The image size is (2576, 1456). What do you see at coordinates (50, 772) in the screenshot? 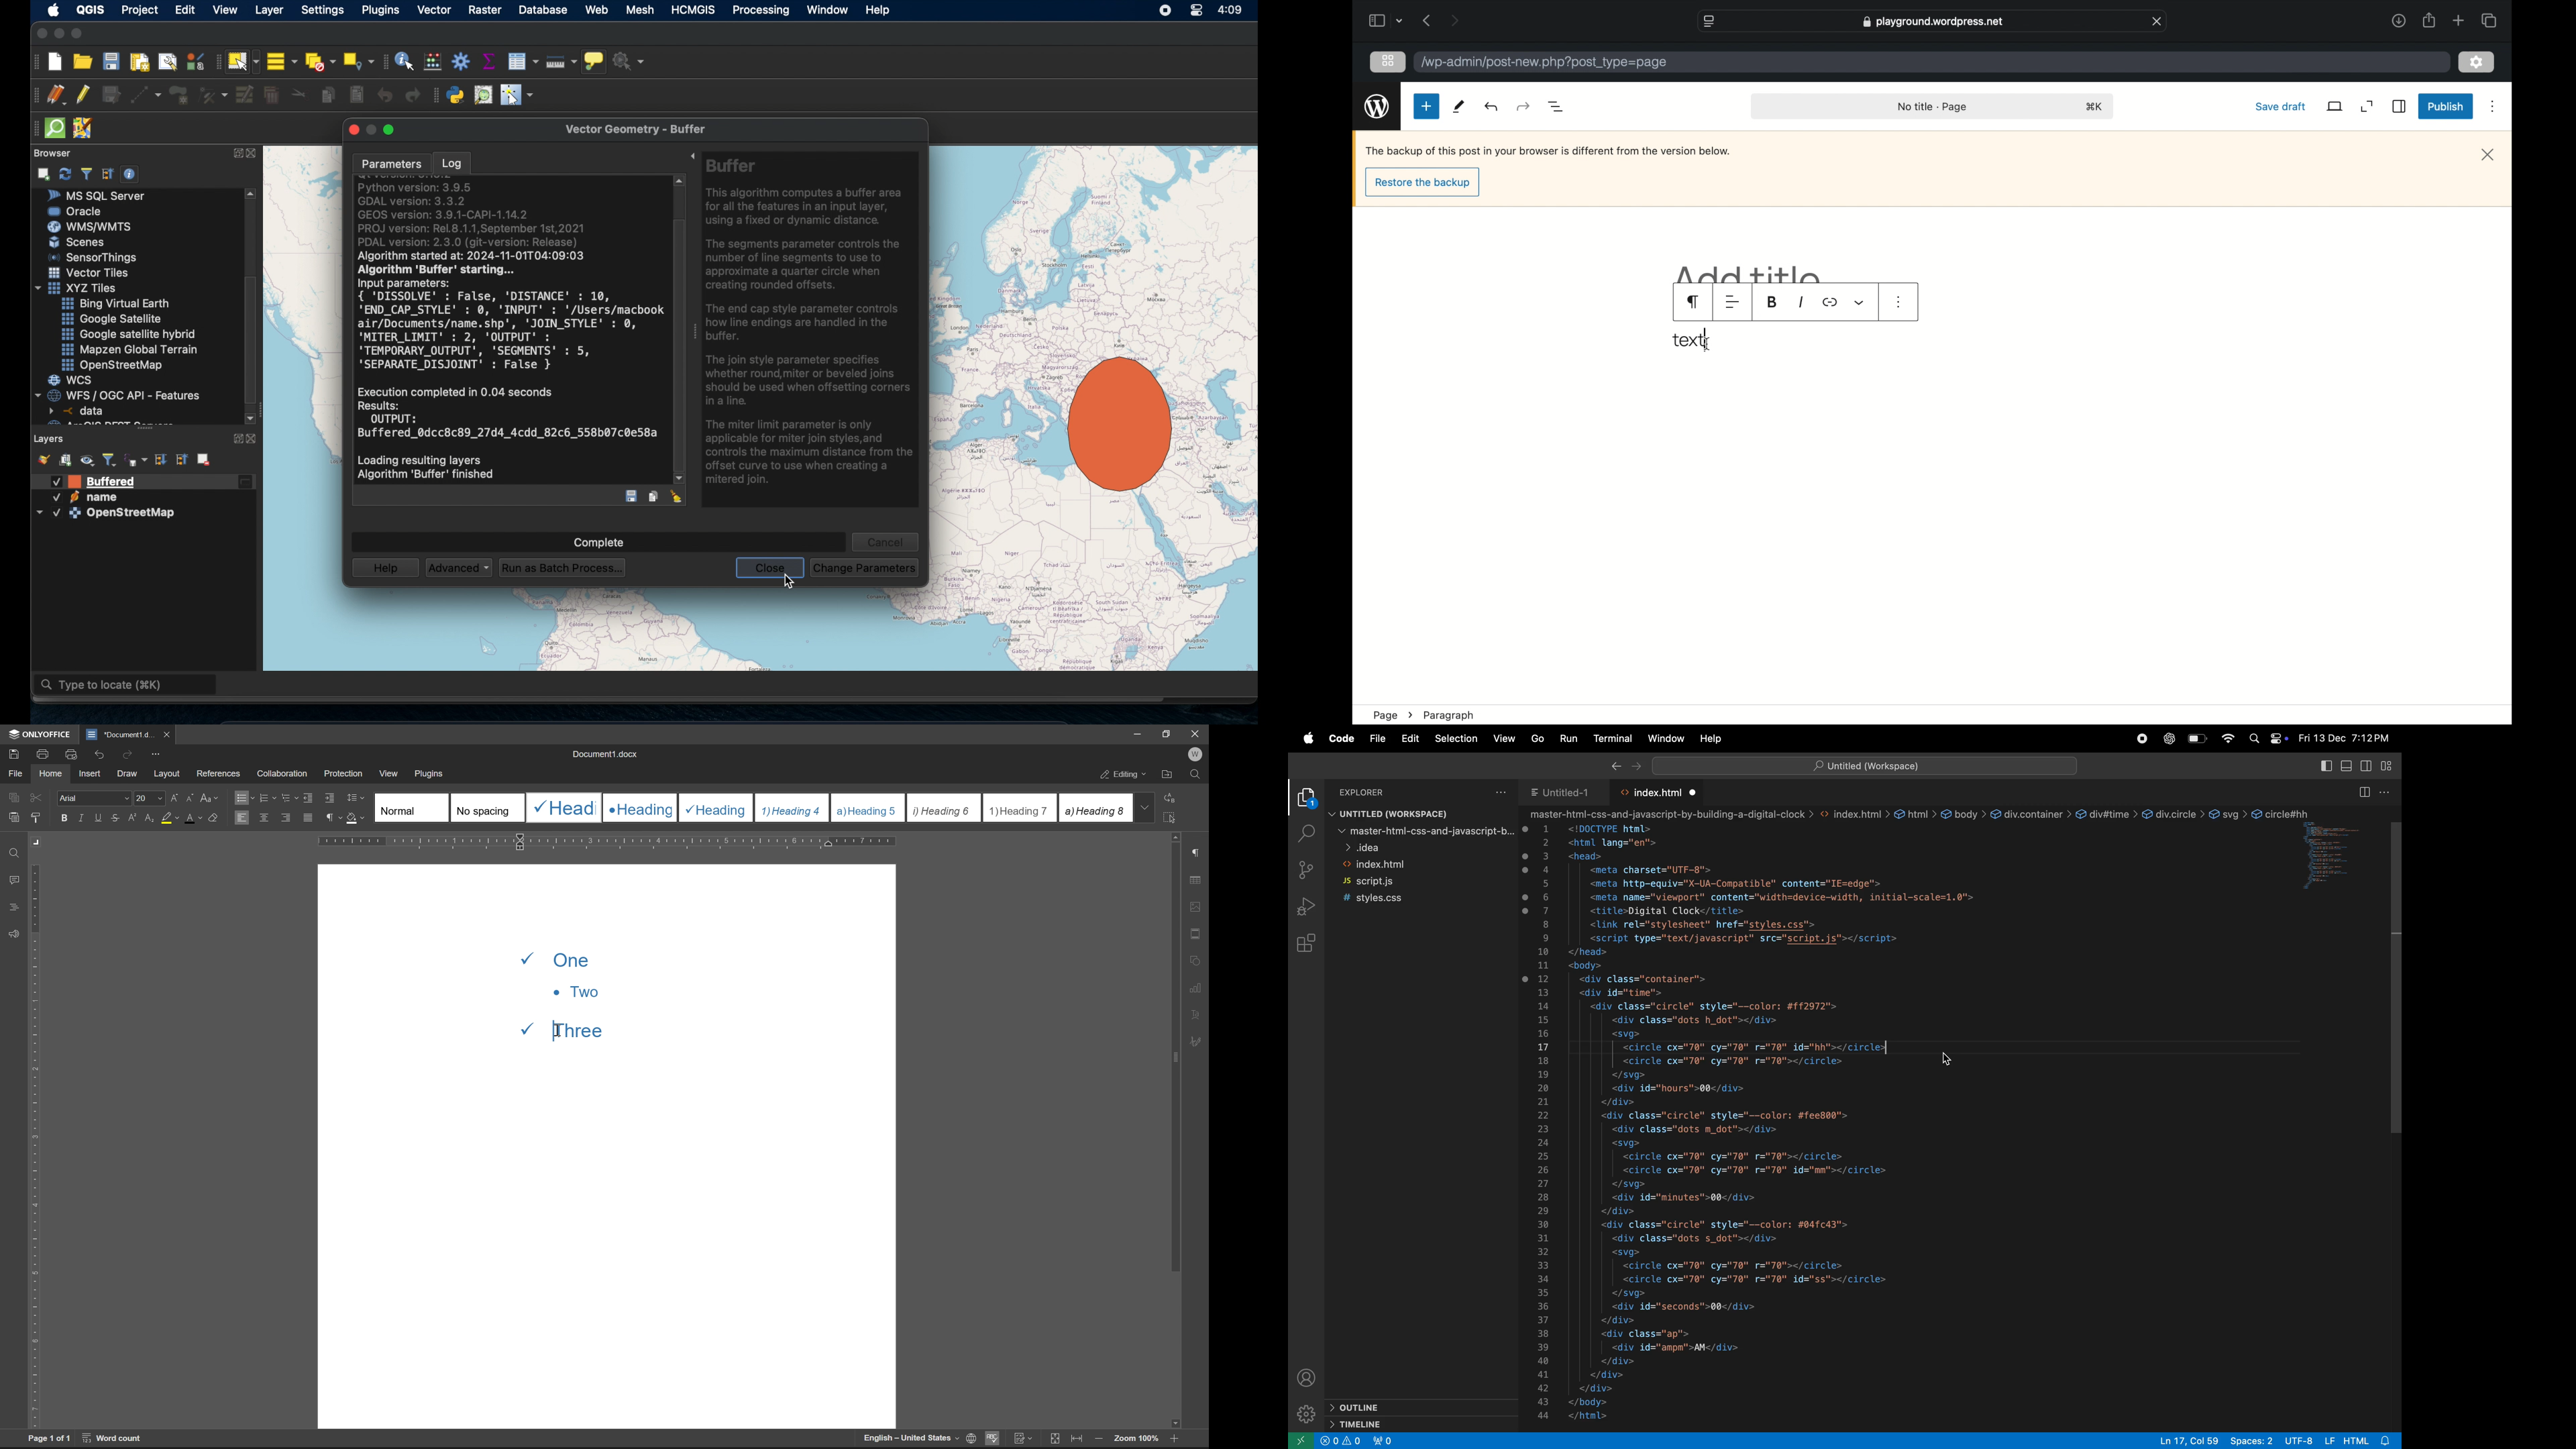
I see `home` at bounding box center [50, 772].